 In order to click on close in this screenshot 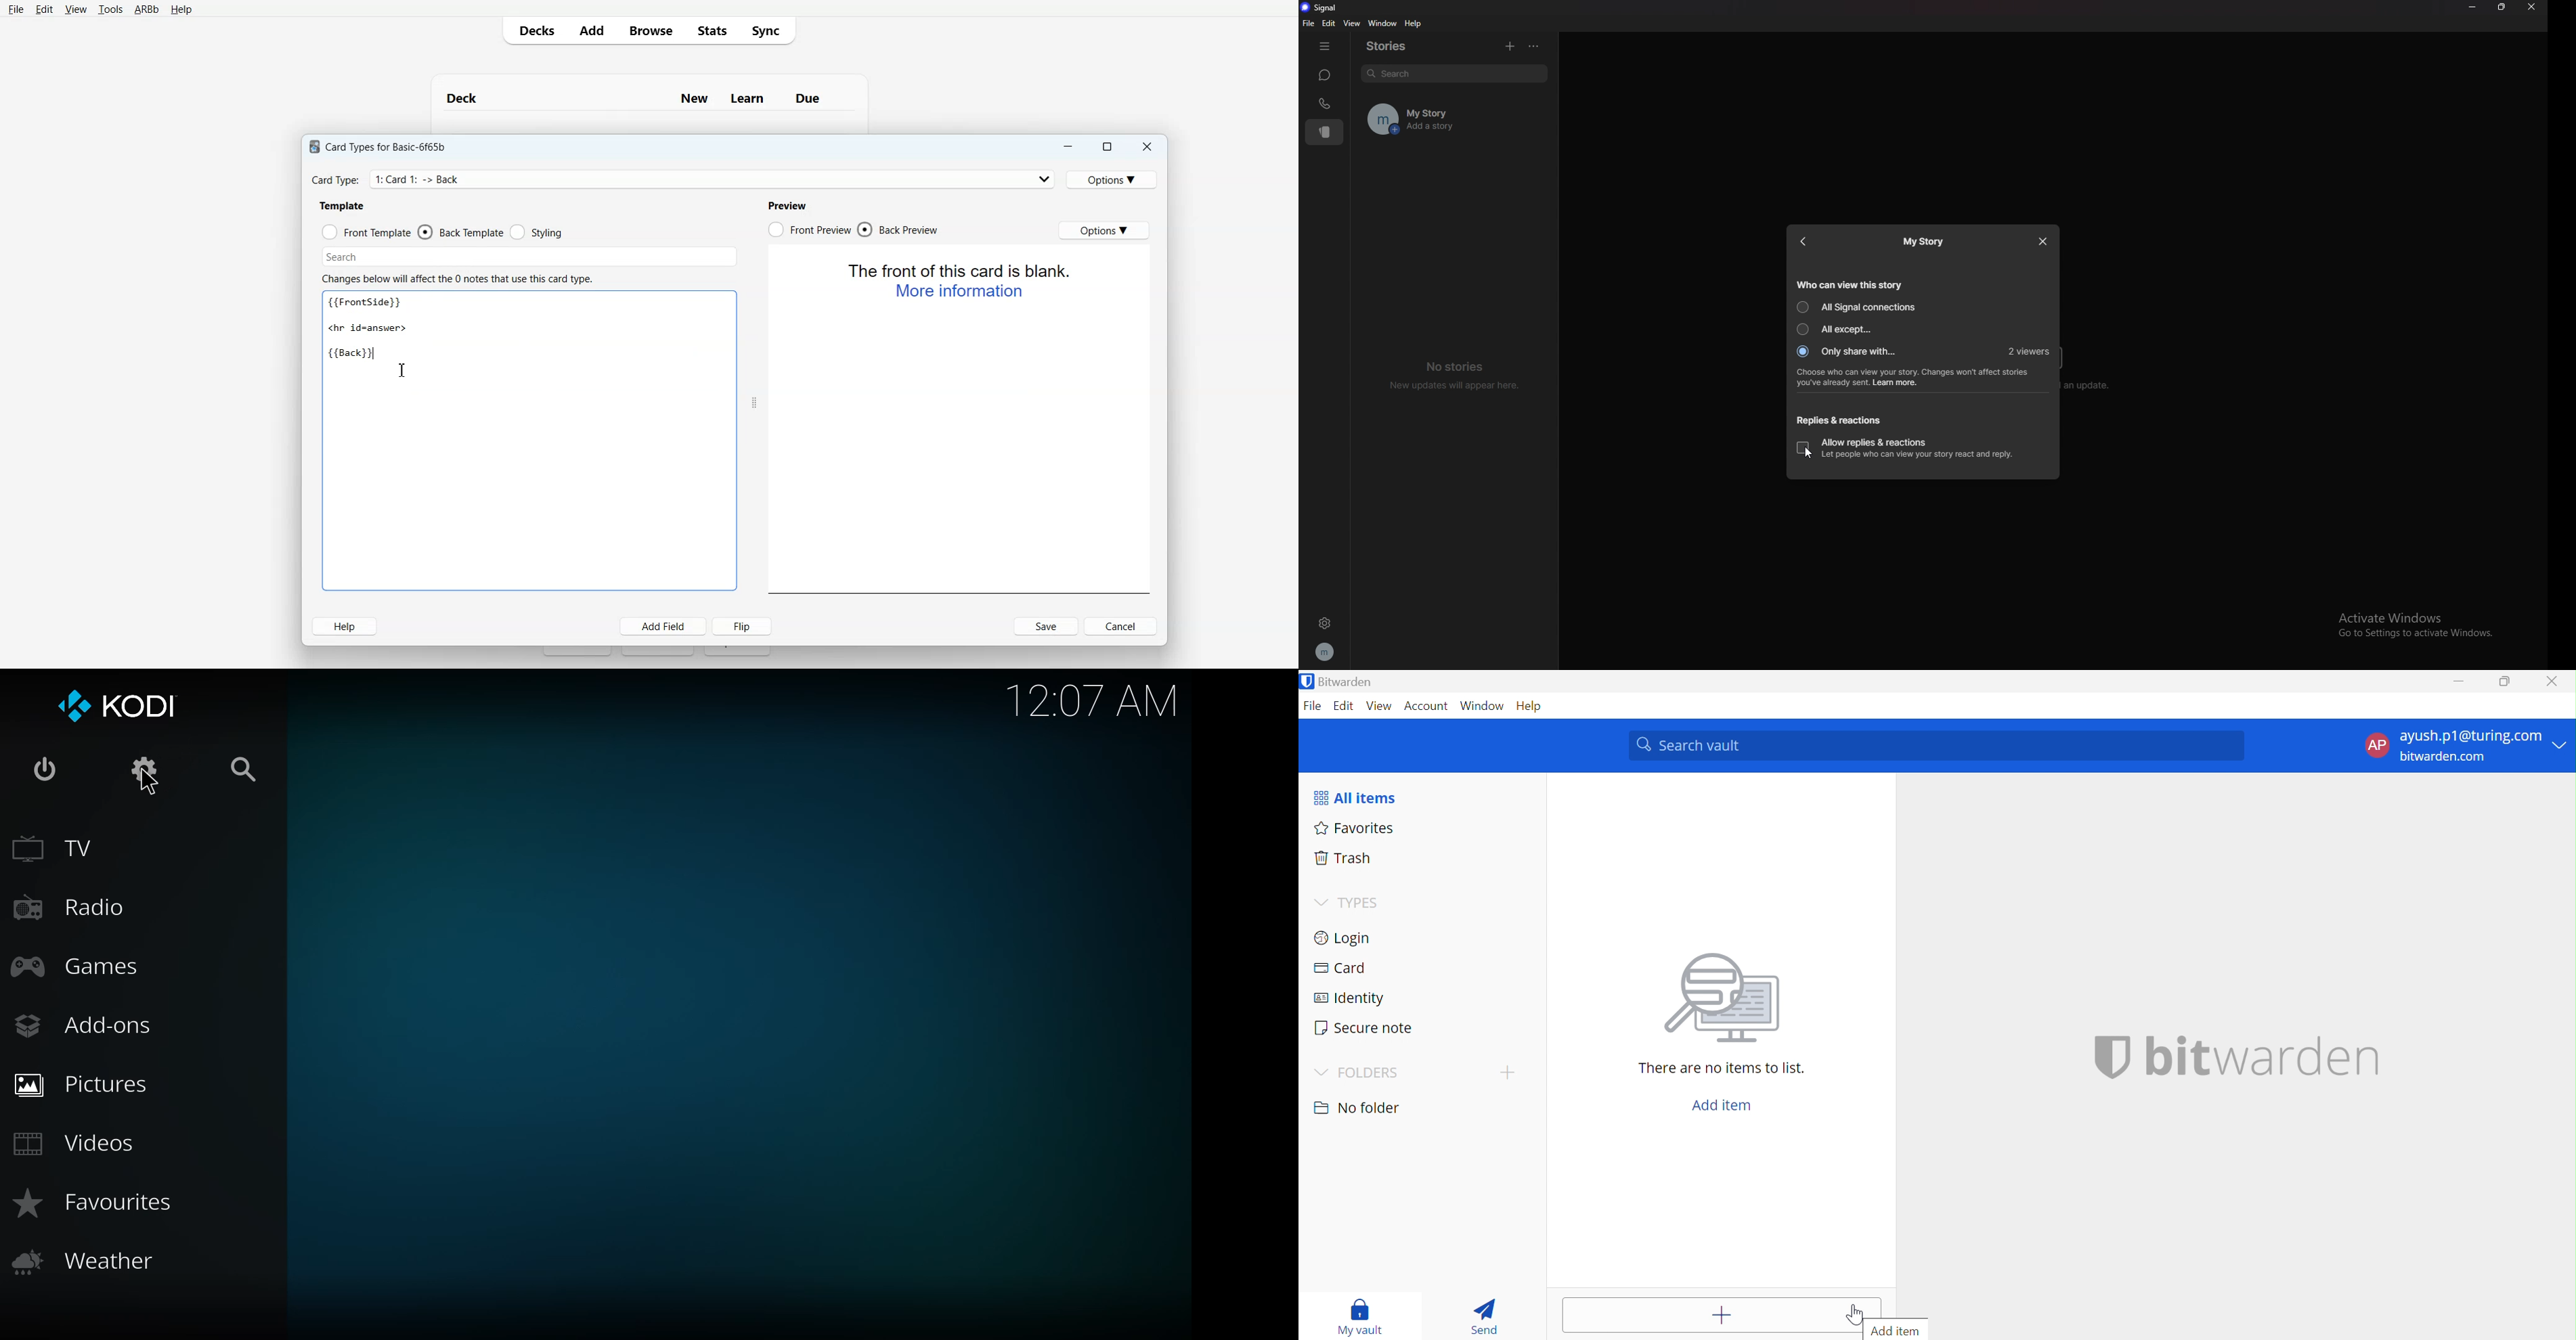, I will do `click(2044, 241)`.